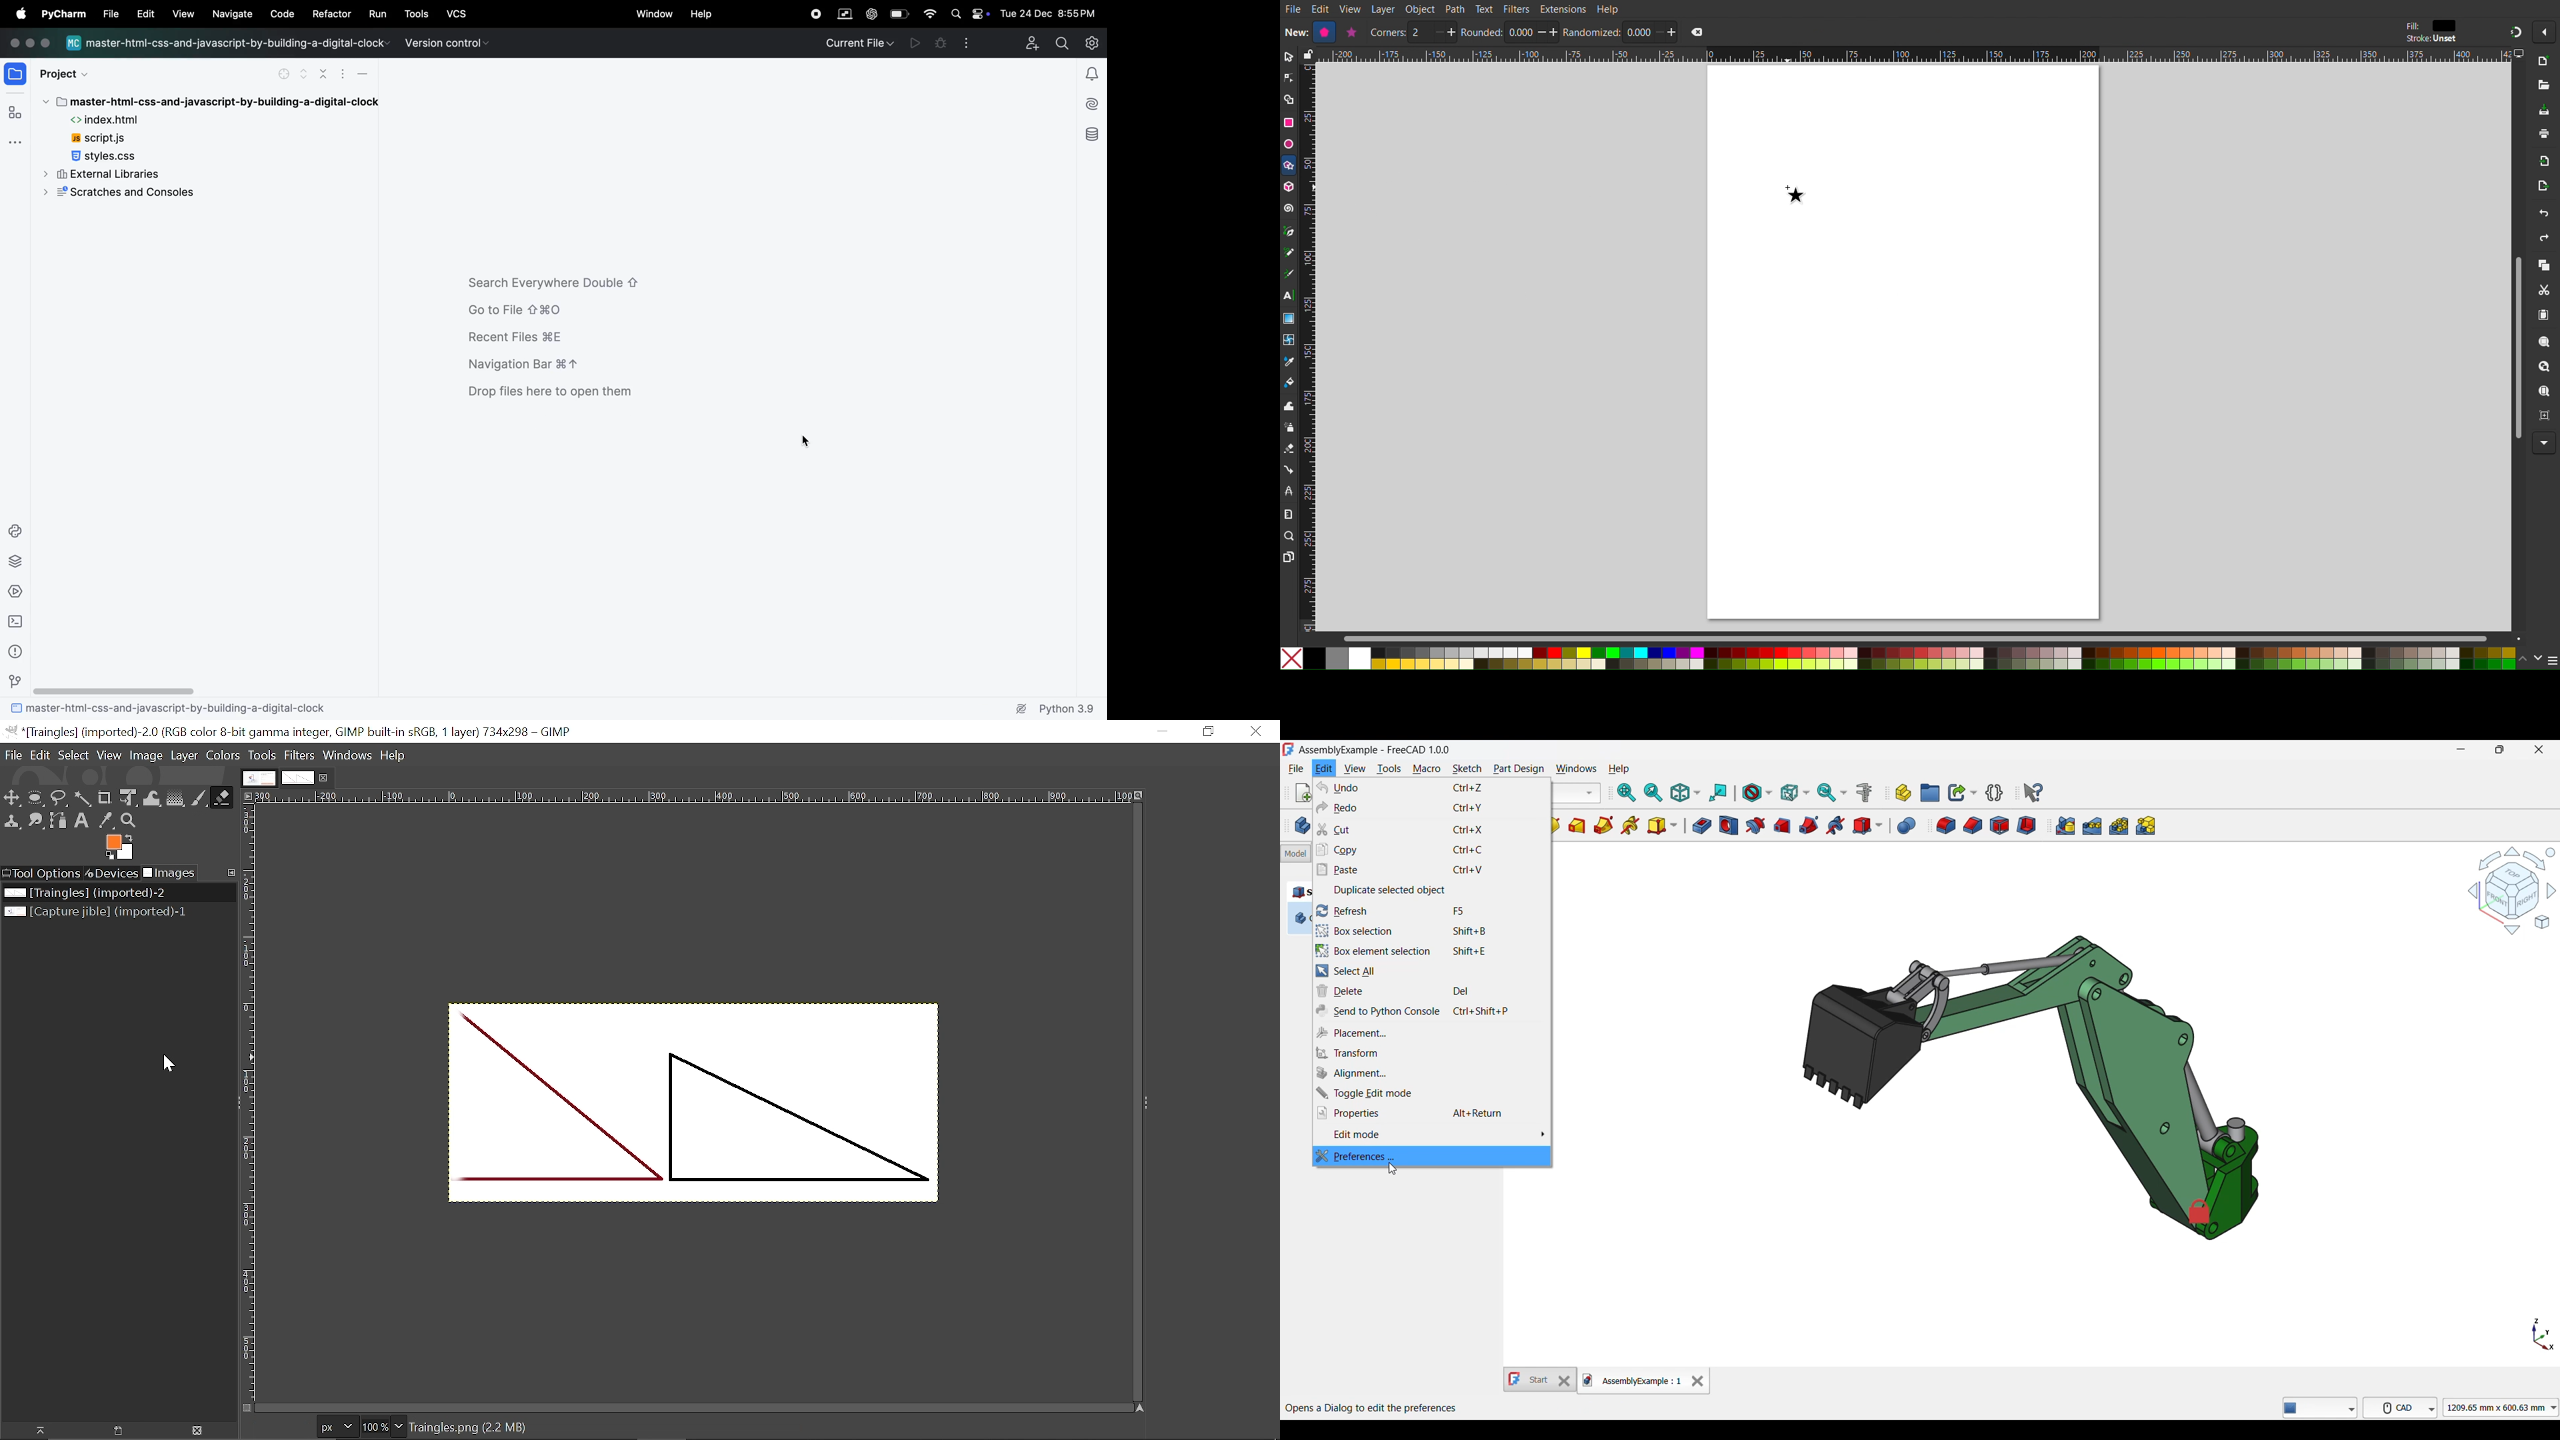 This screenshot has width=2576, height=1456. I want to click on Additive pipe, so click(1603, 825).